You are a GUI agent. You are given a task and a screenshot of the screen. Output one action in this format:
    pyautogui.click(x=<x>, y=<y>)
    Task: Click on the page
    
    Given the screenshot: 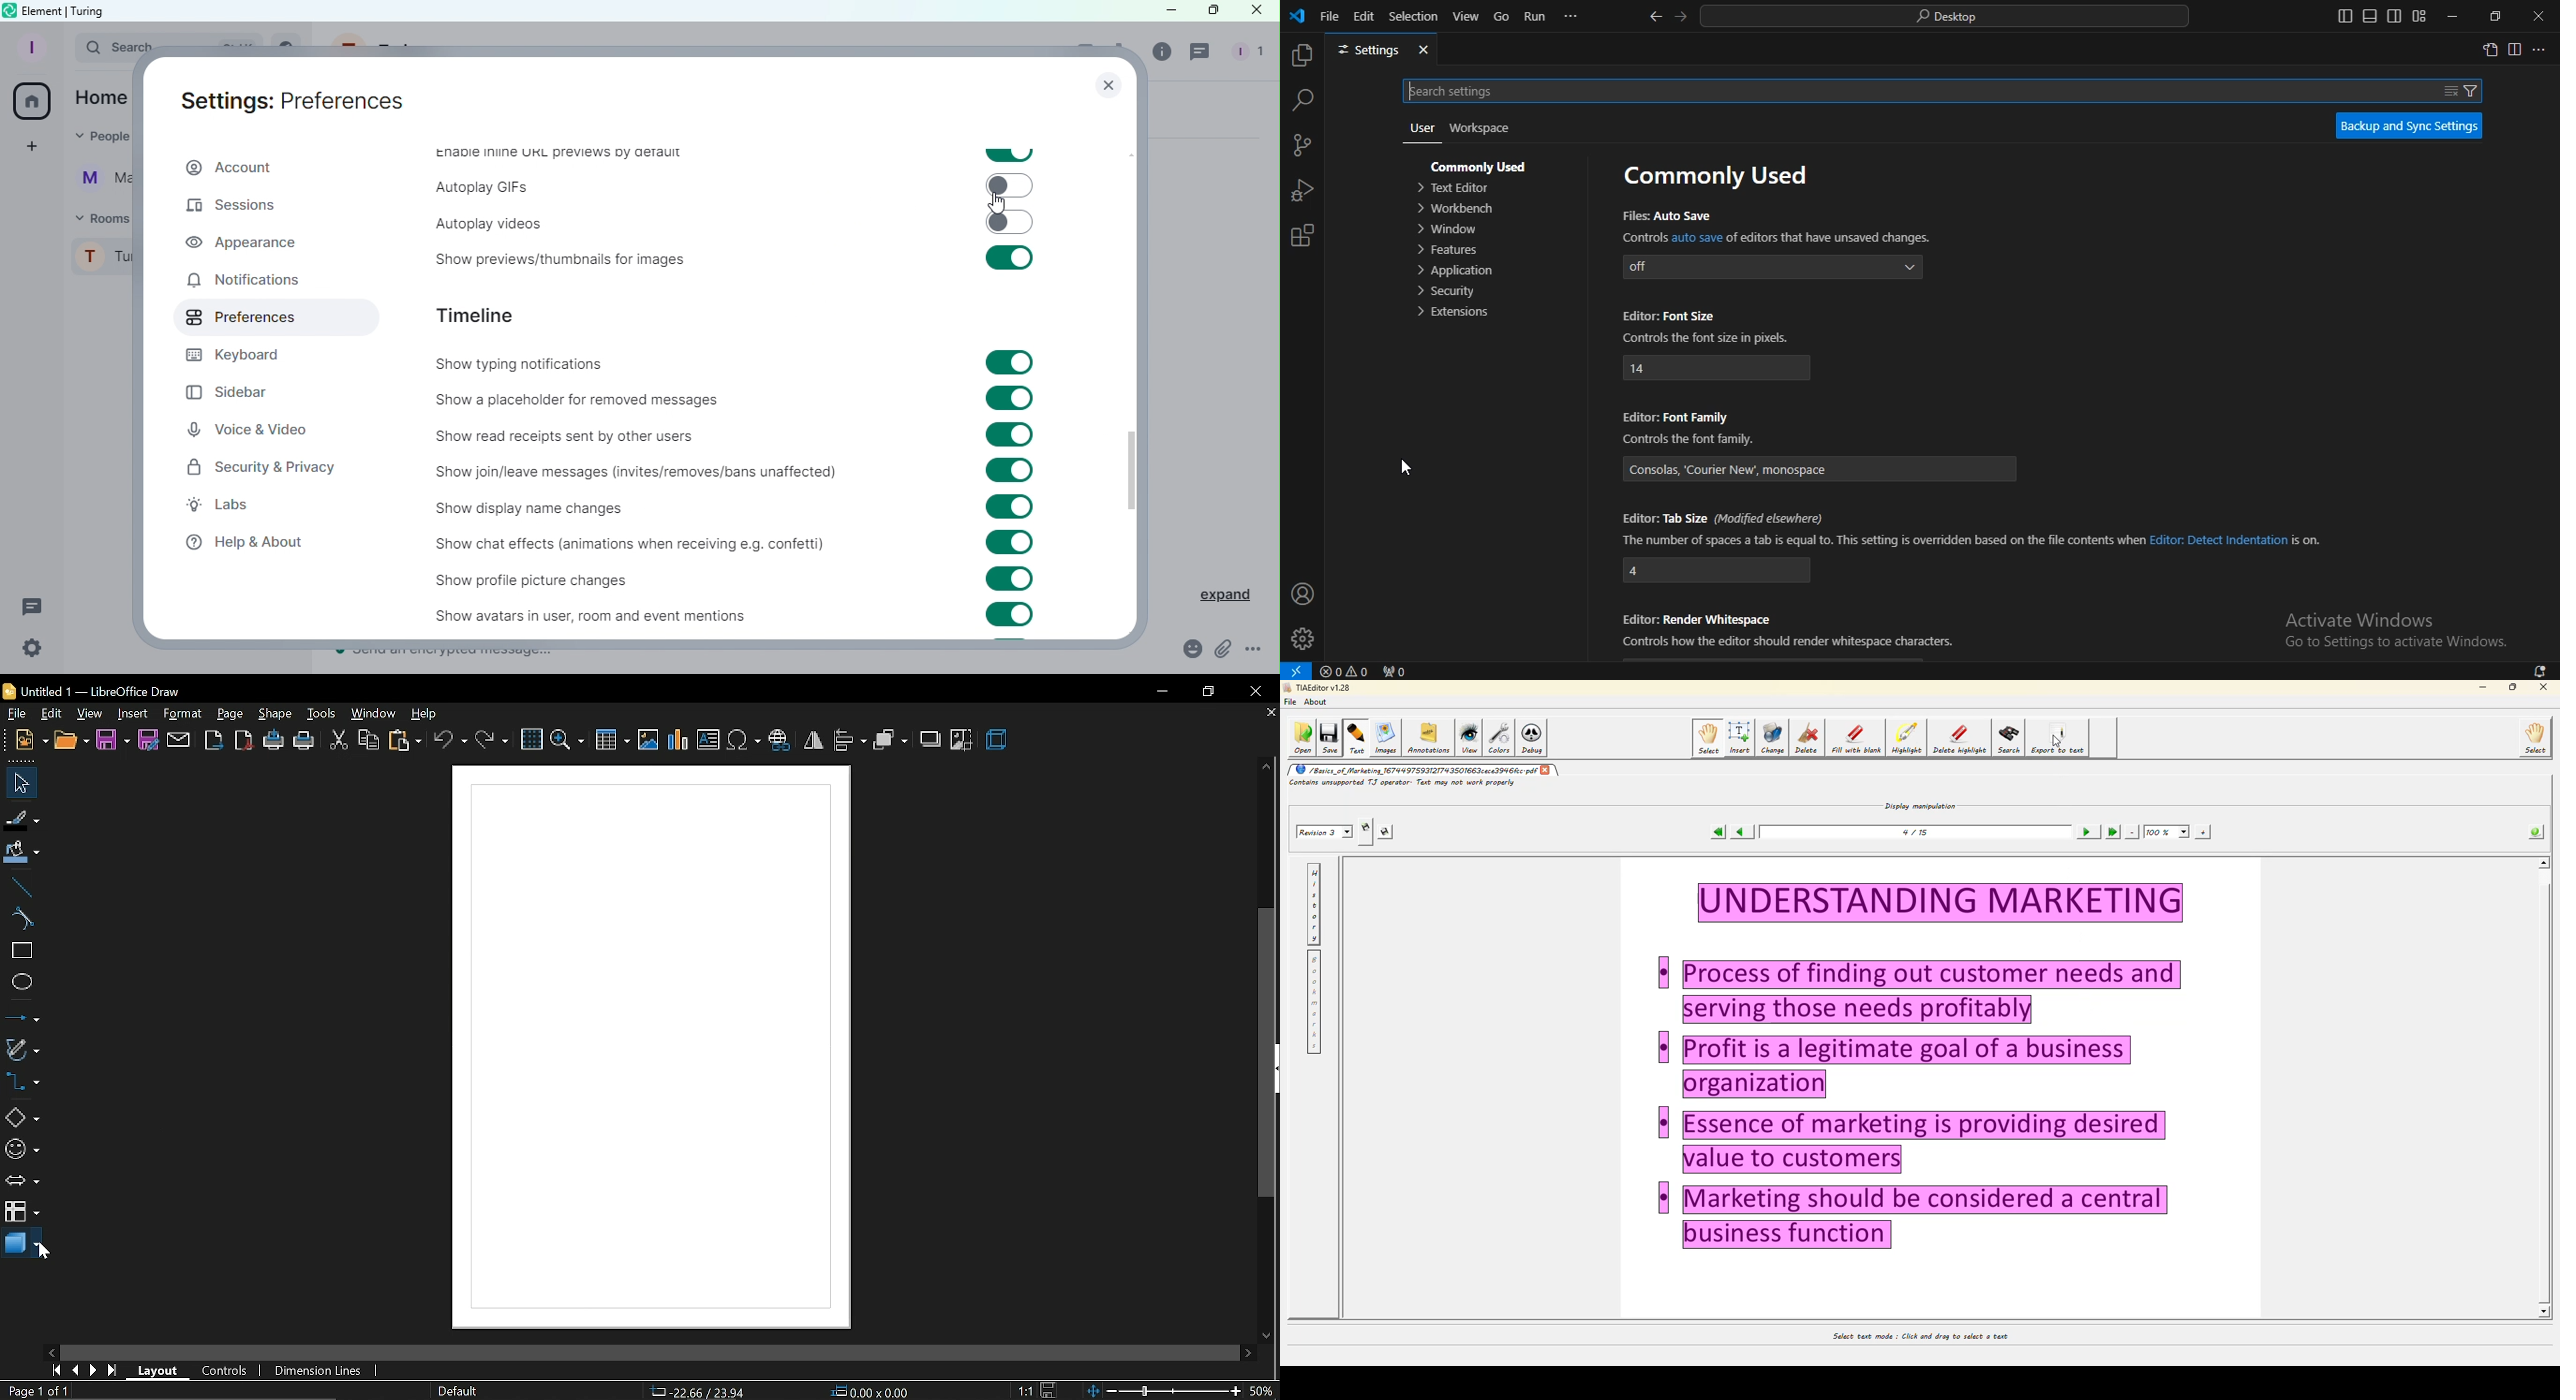 What is the action you would take?
    pyautogui.click(x=228, y=714)
    